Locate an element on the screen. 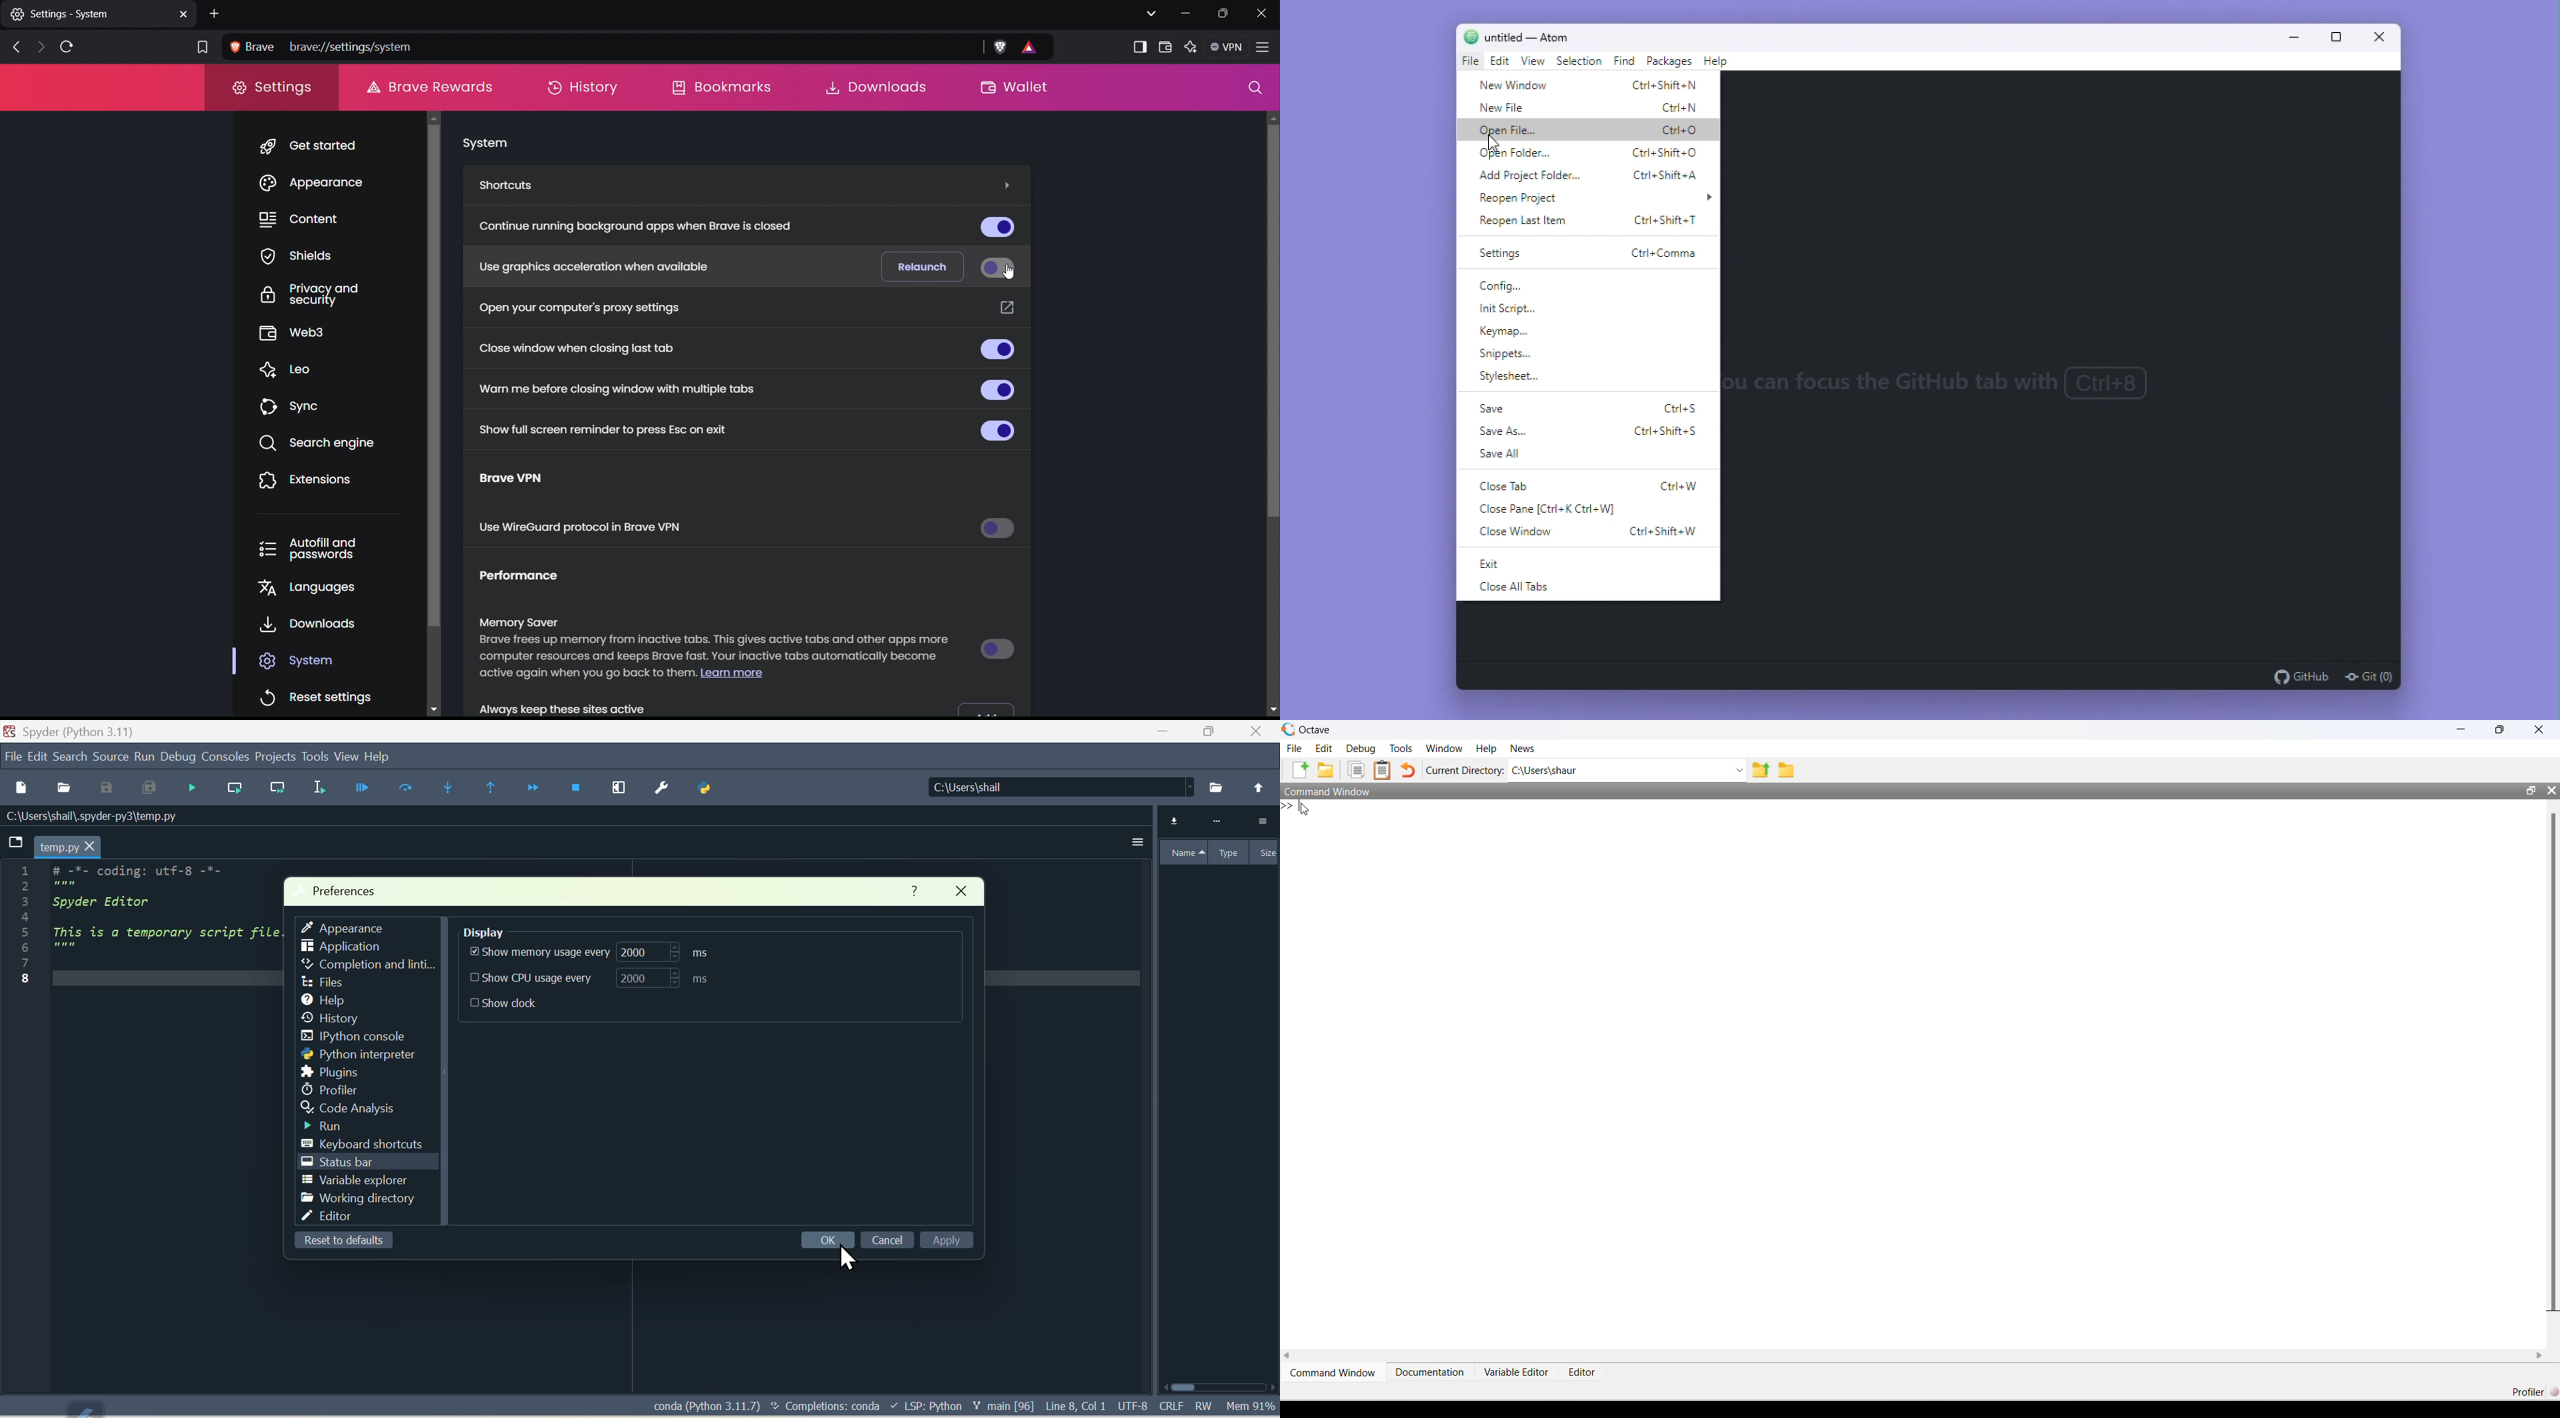 Image resolution: width=2576 pixels, height=1428 pixels. cancel is located at coordinates (885, 1241).